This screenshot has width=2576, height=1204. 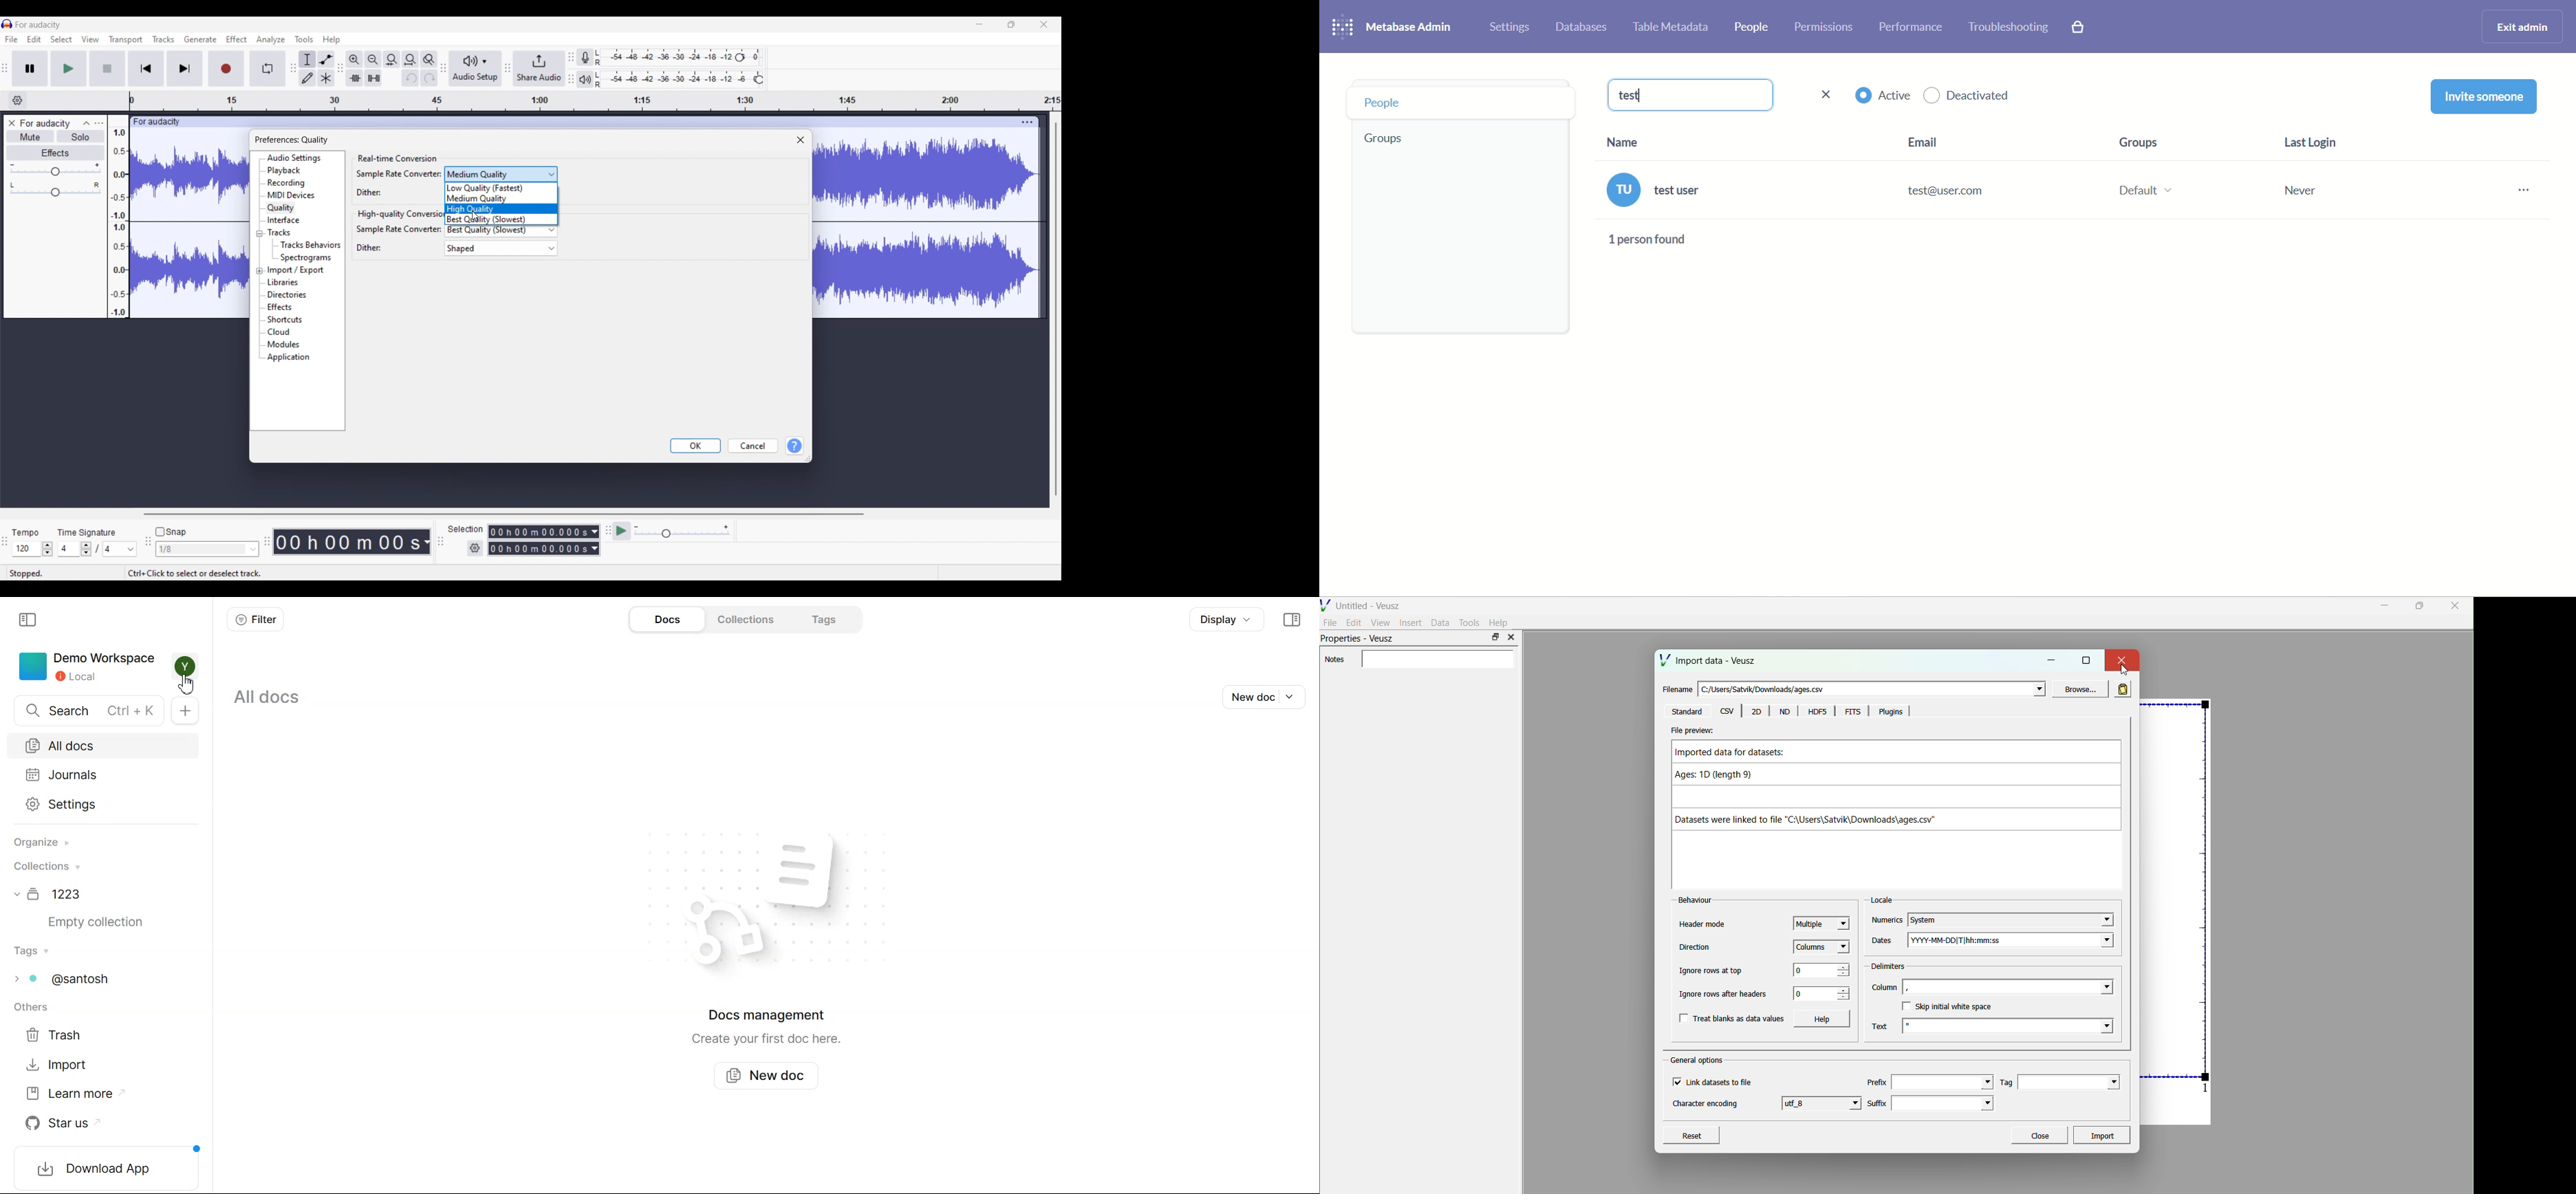 I want to click on Snap toggle, so click(x=172, y=532).